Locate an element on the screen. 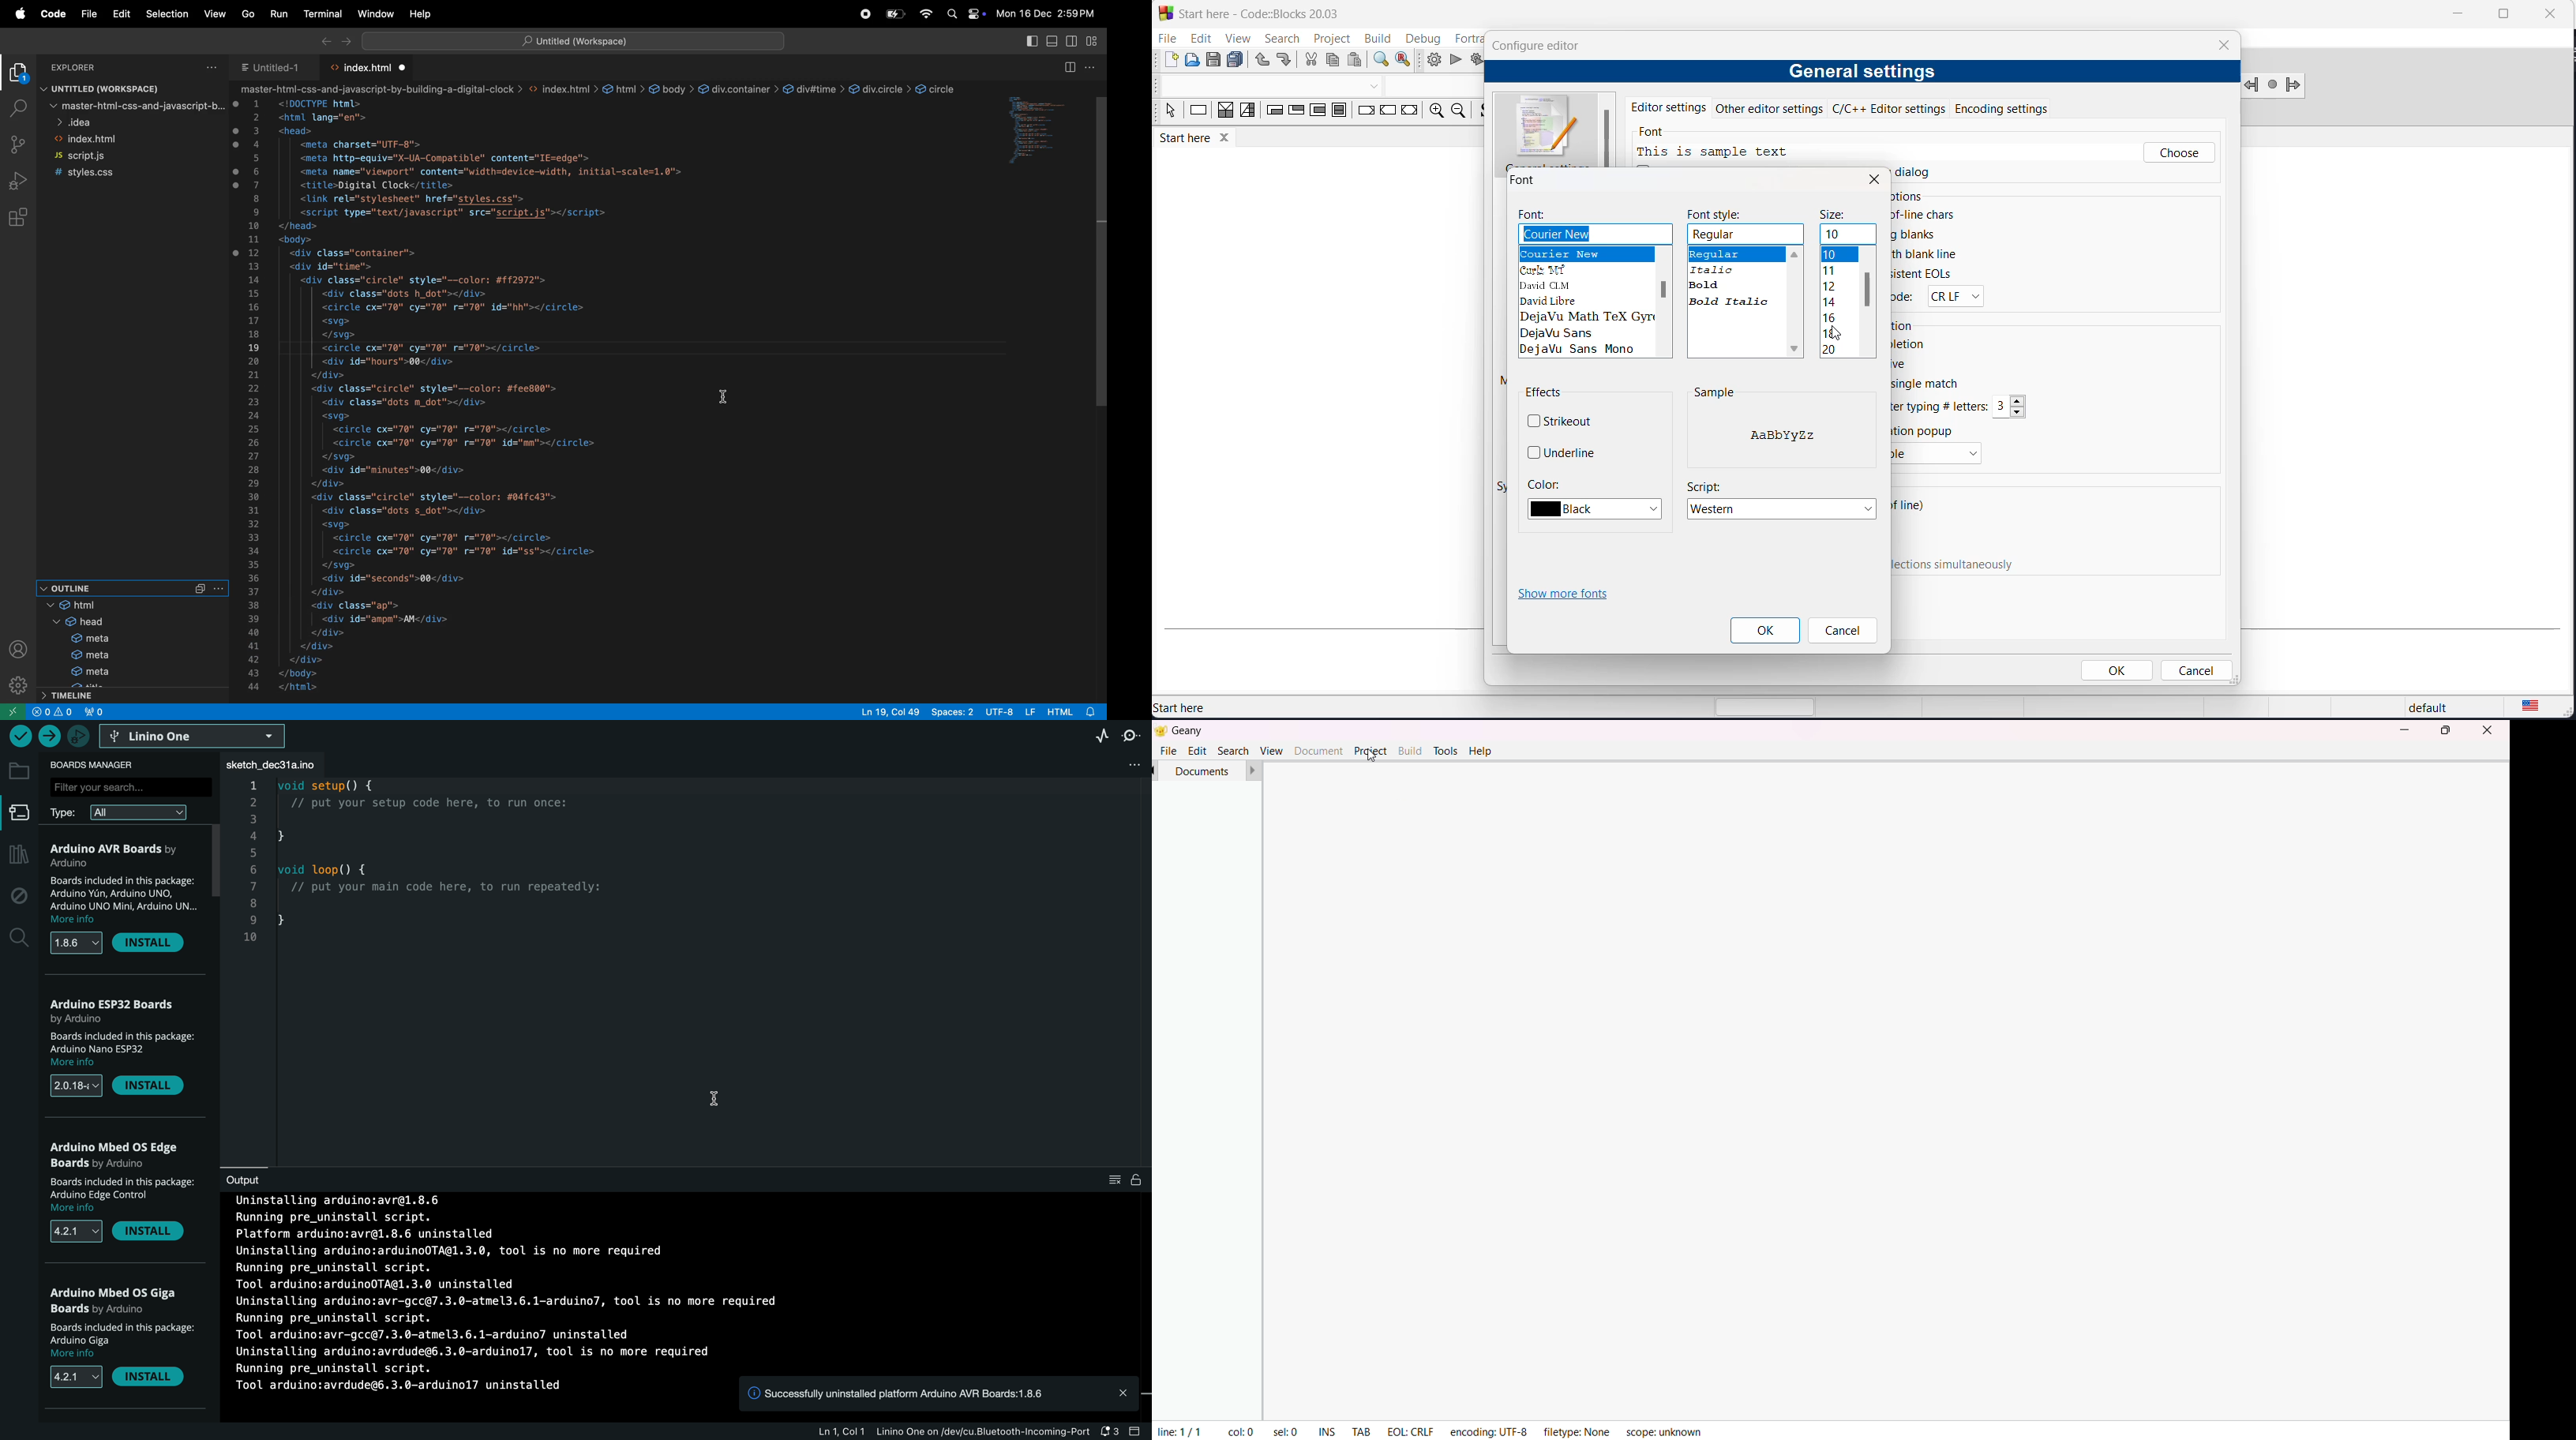  EDFs is located at coordinates (1923, 274).